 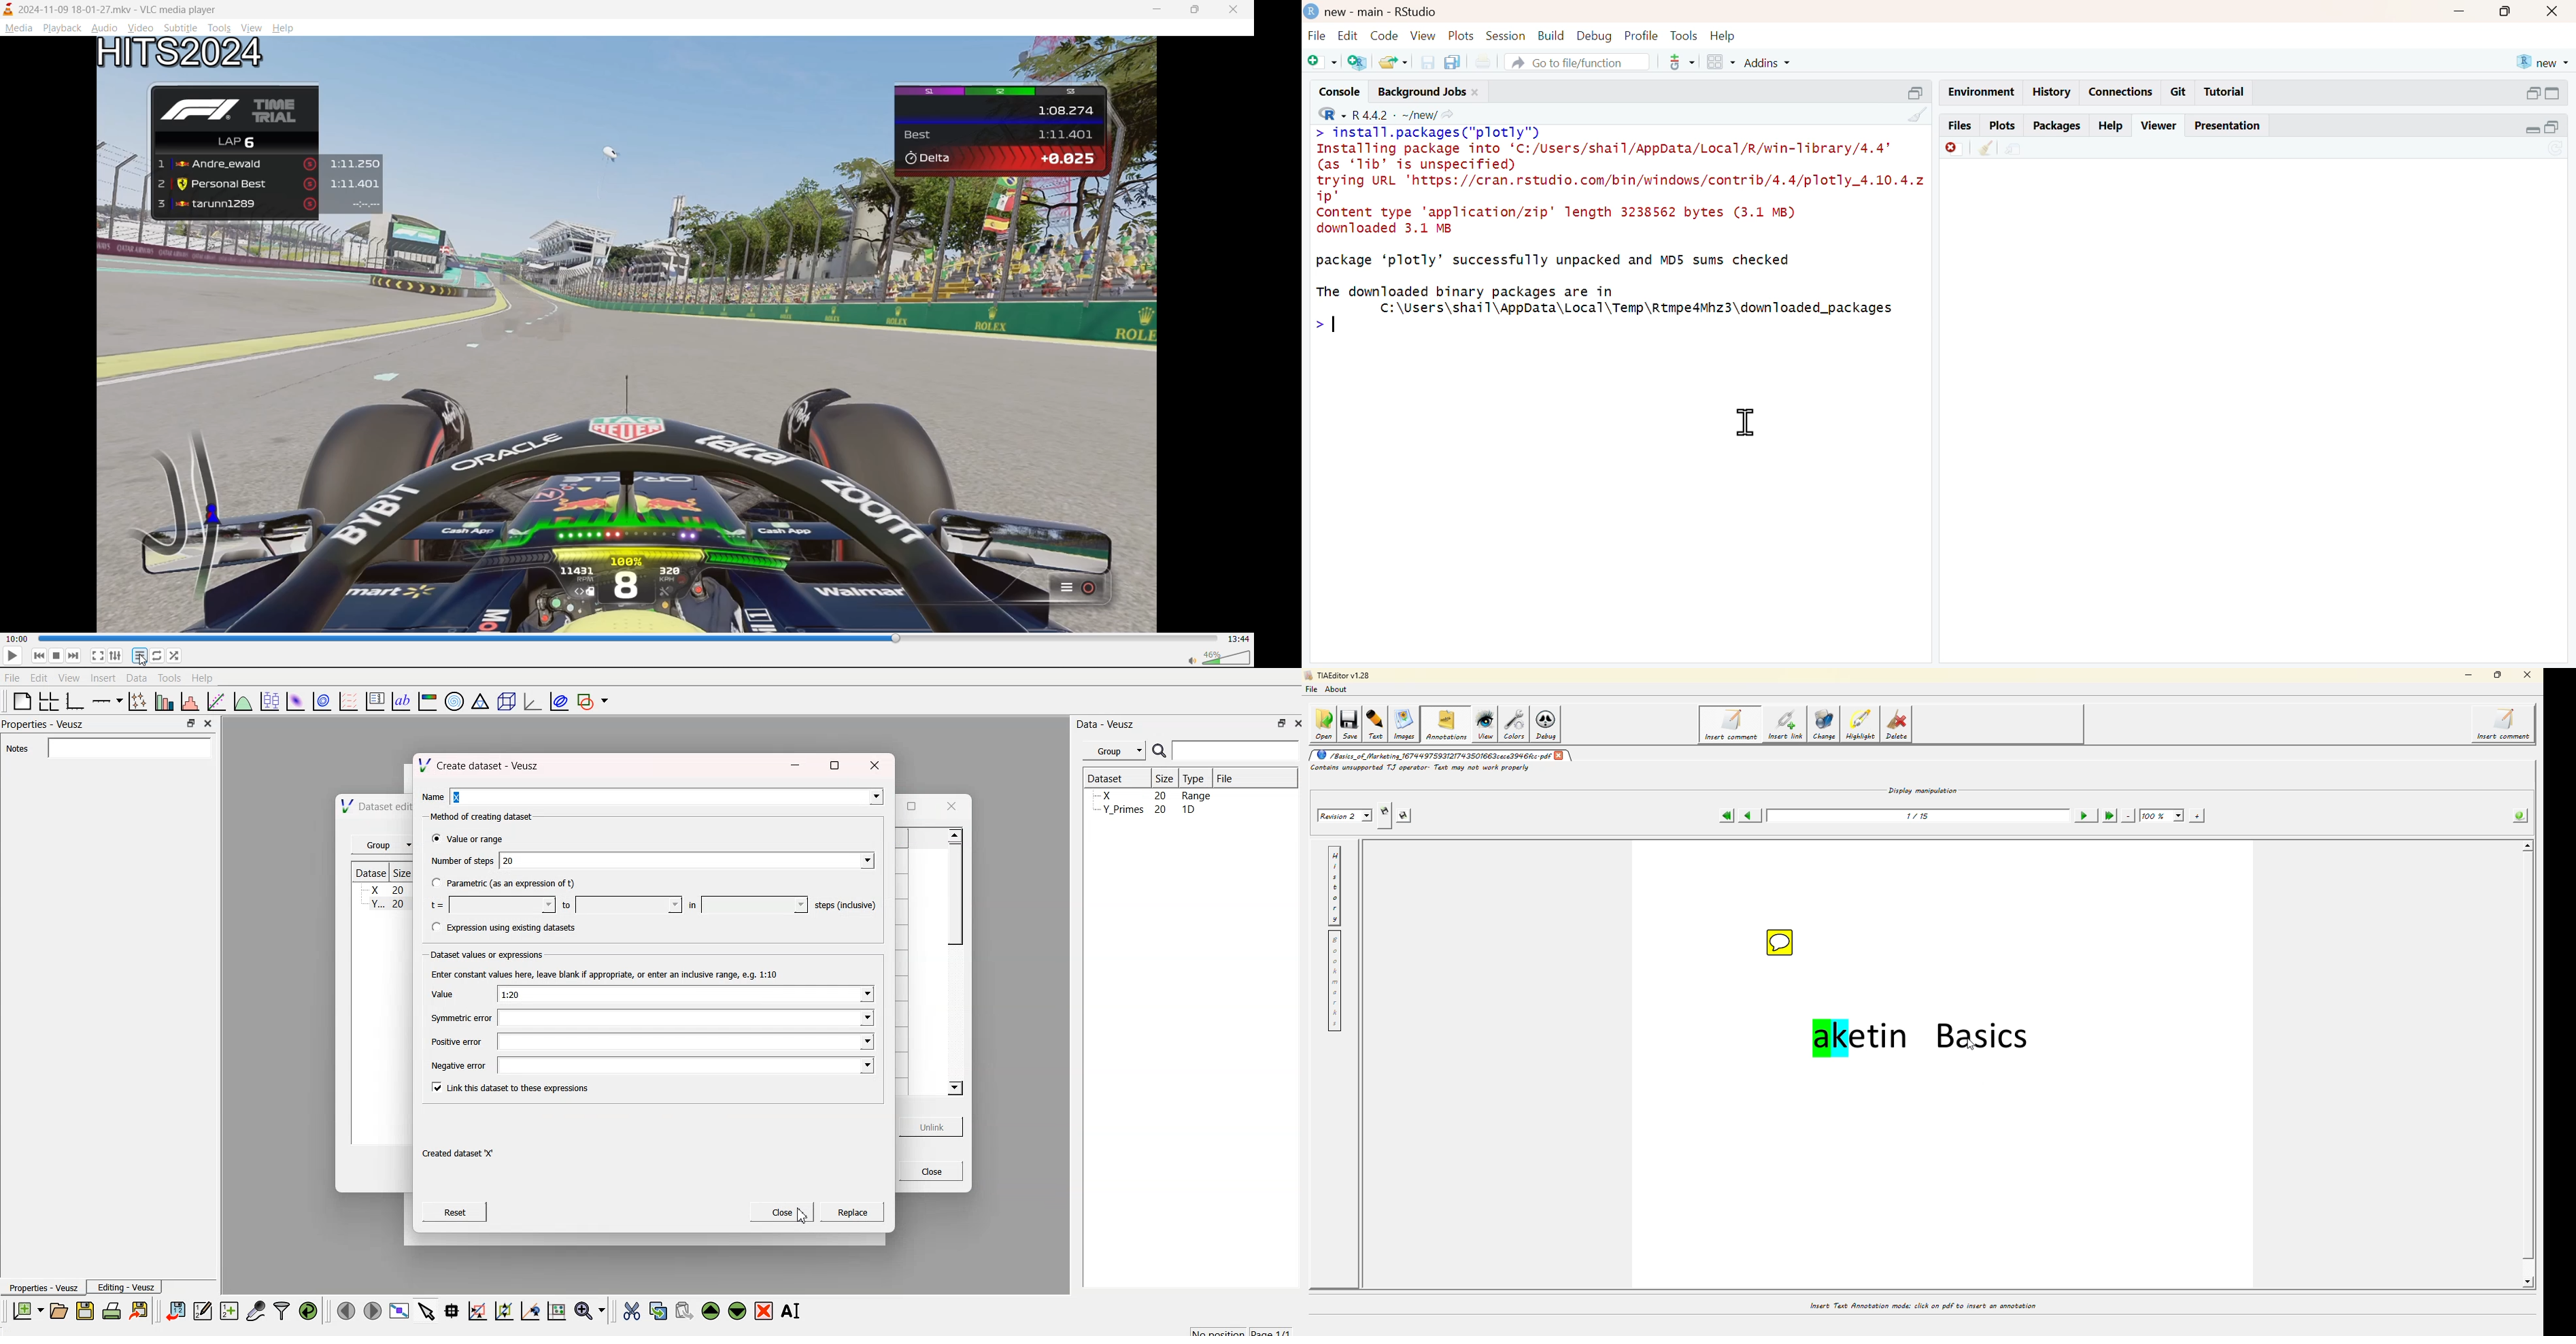 What do you see at coordinates (1383, 36) in the screenshot?
I see `code` at bounding box center [1383, 36].